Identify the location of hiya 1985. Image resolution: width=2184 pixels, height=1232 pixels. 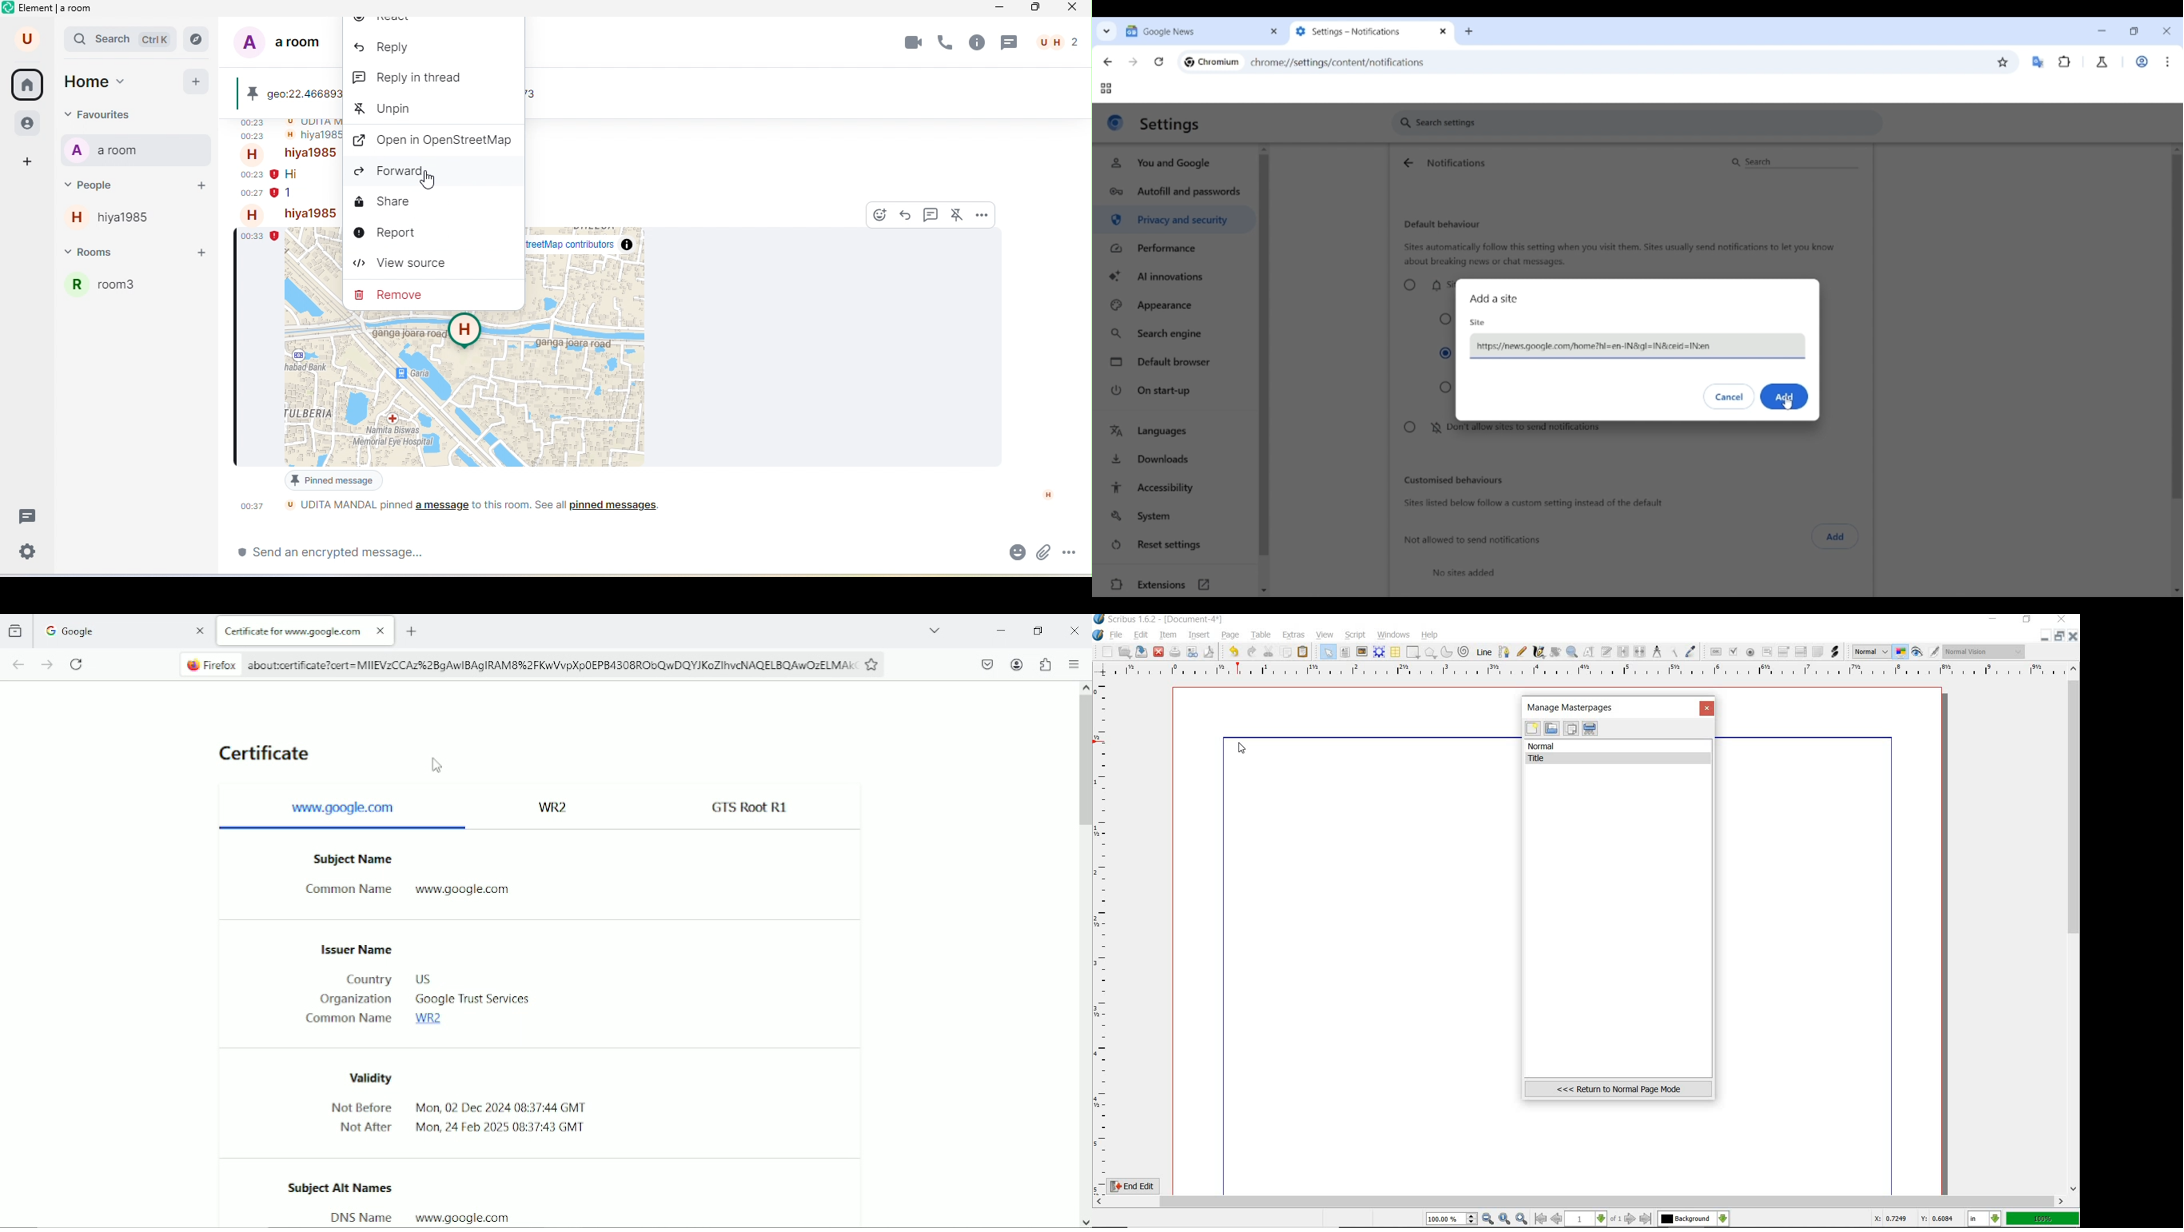
(310, 214).